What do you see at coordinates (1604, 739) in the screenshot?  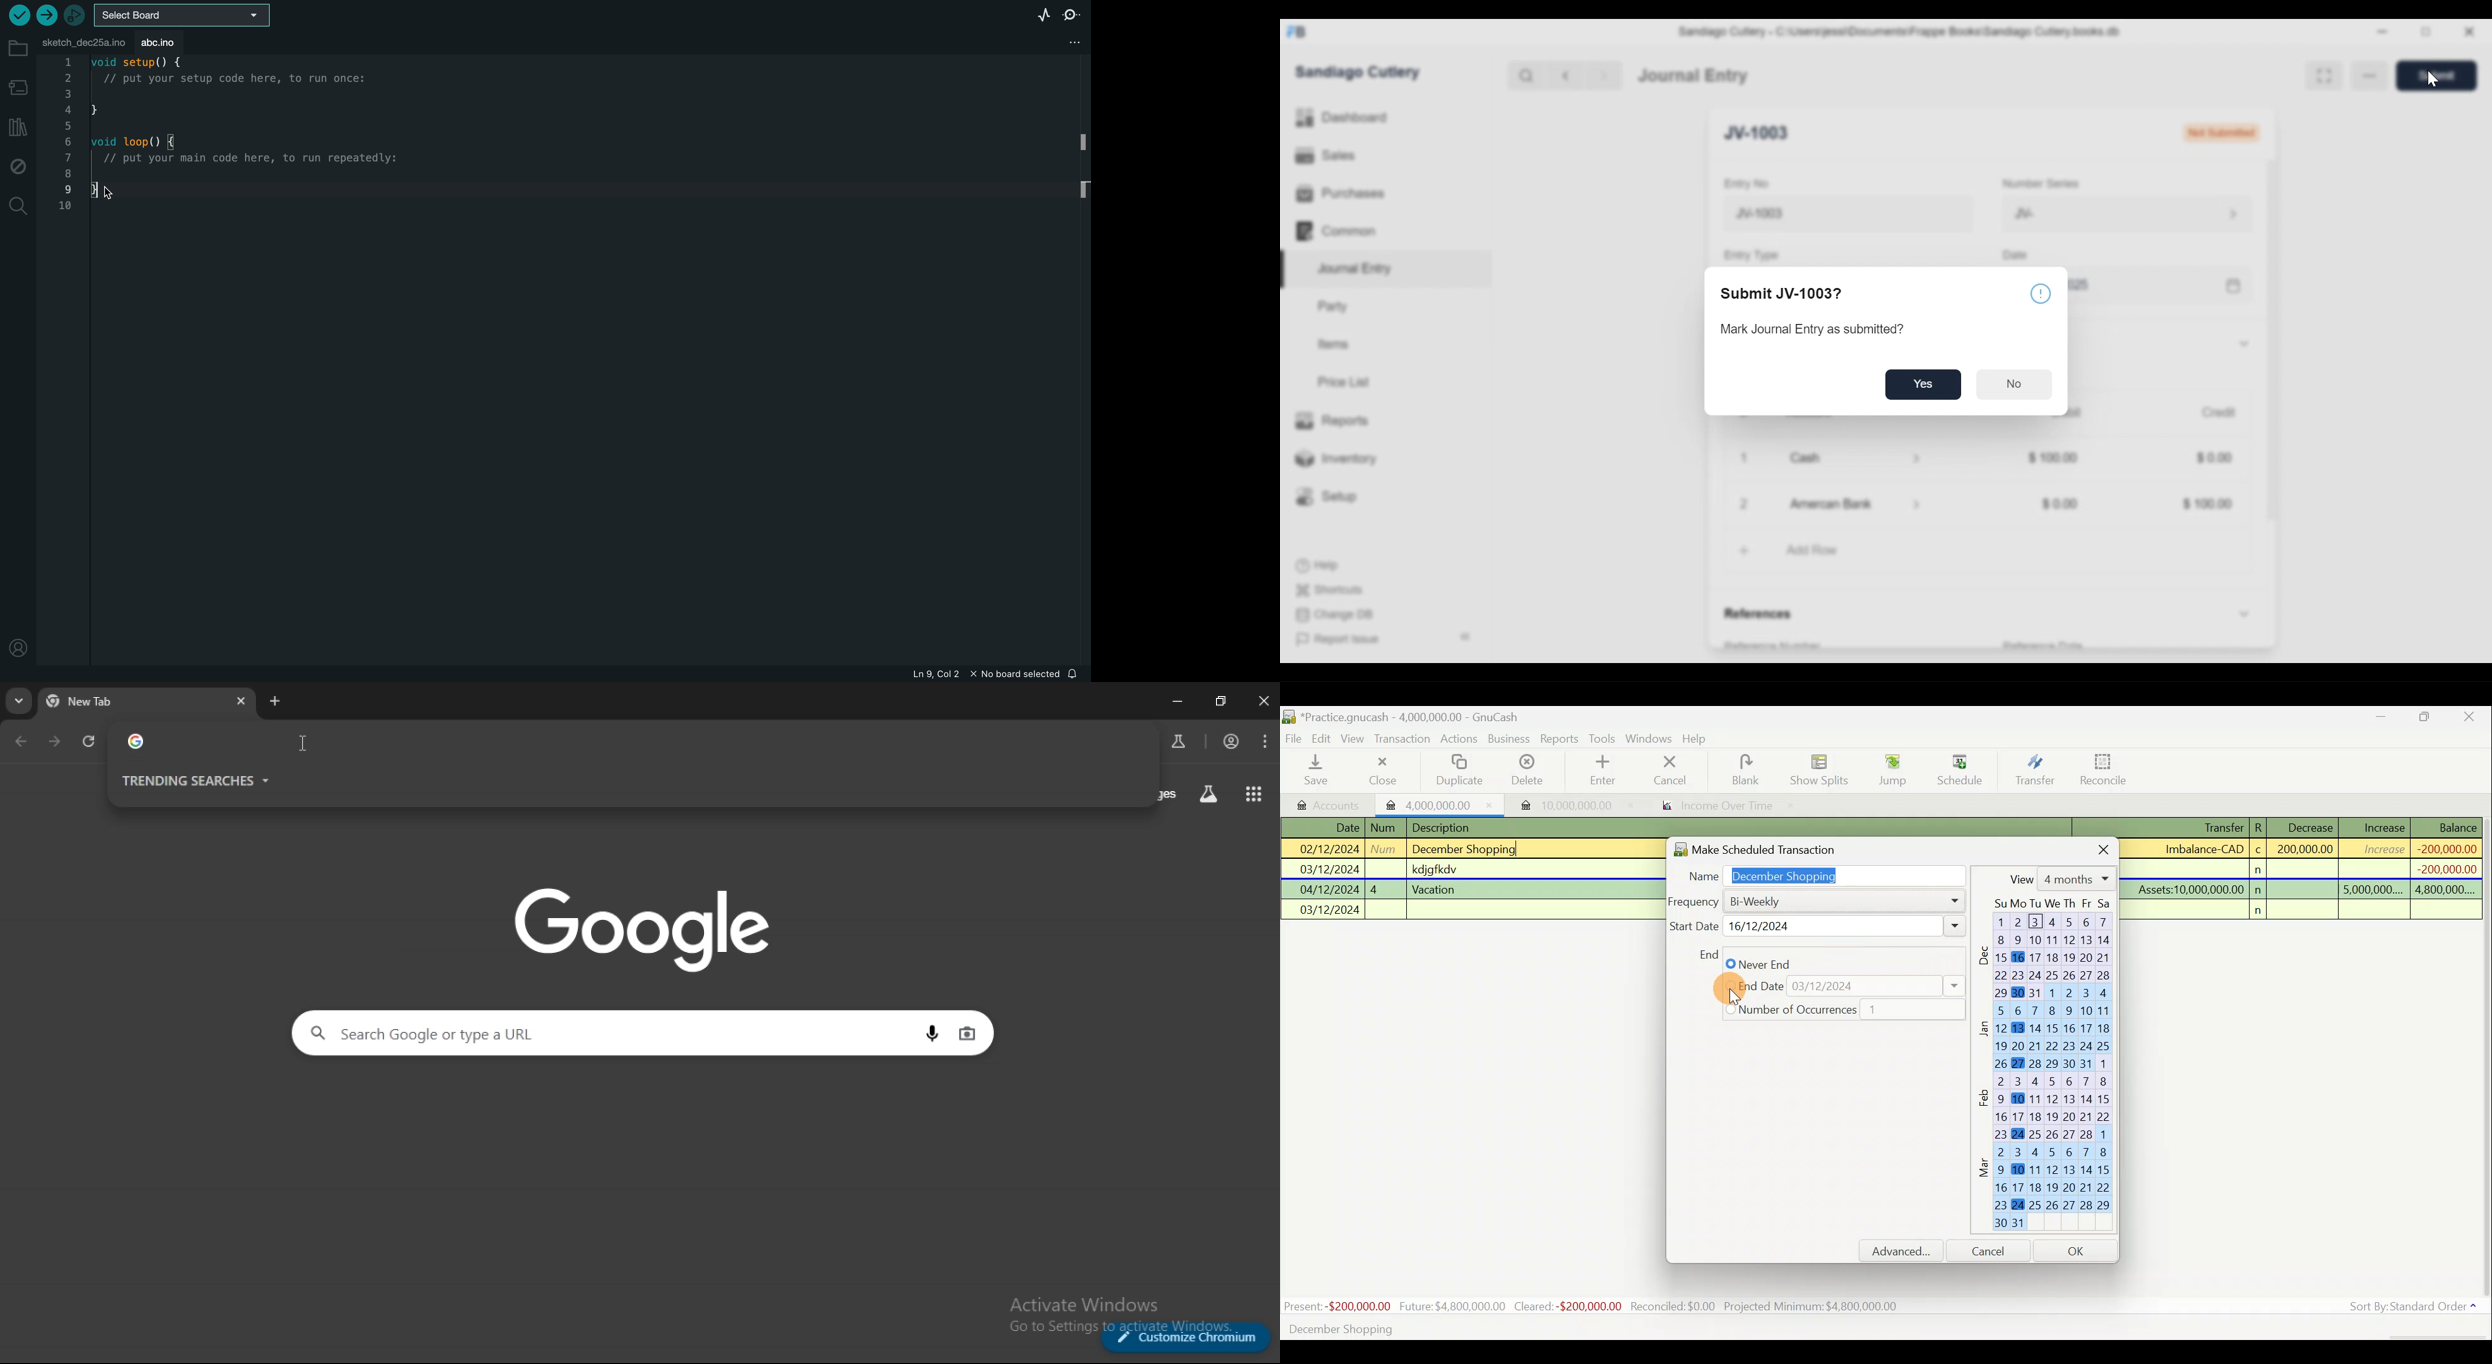 I see `Tools` at bounding box center [1604, 739].